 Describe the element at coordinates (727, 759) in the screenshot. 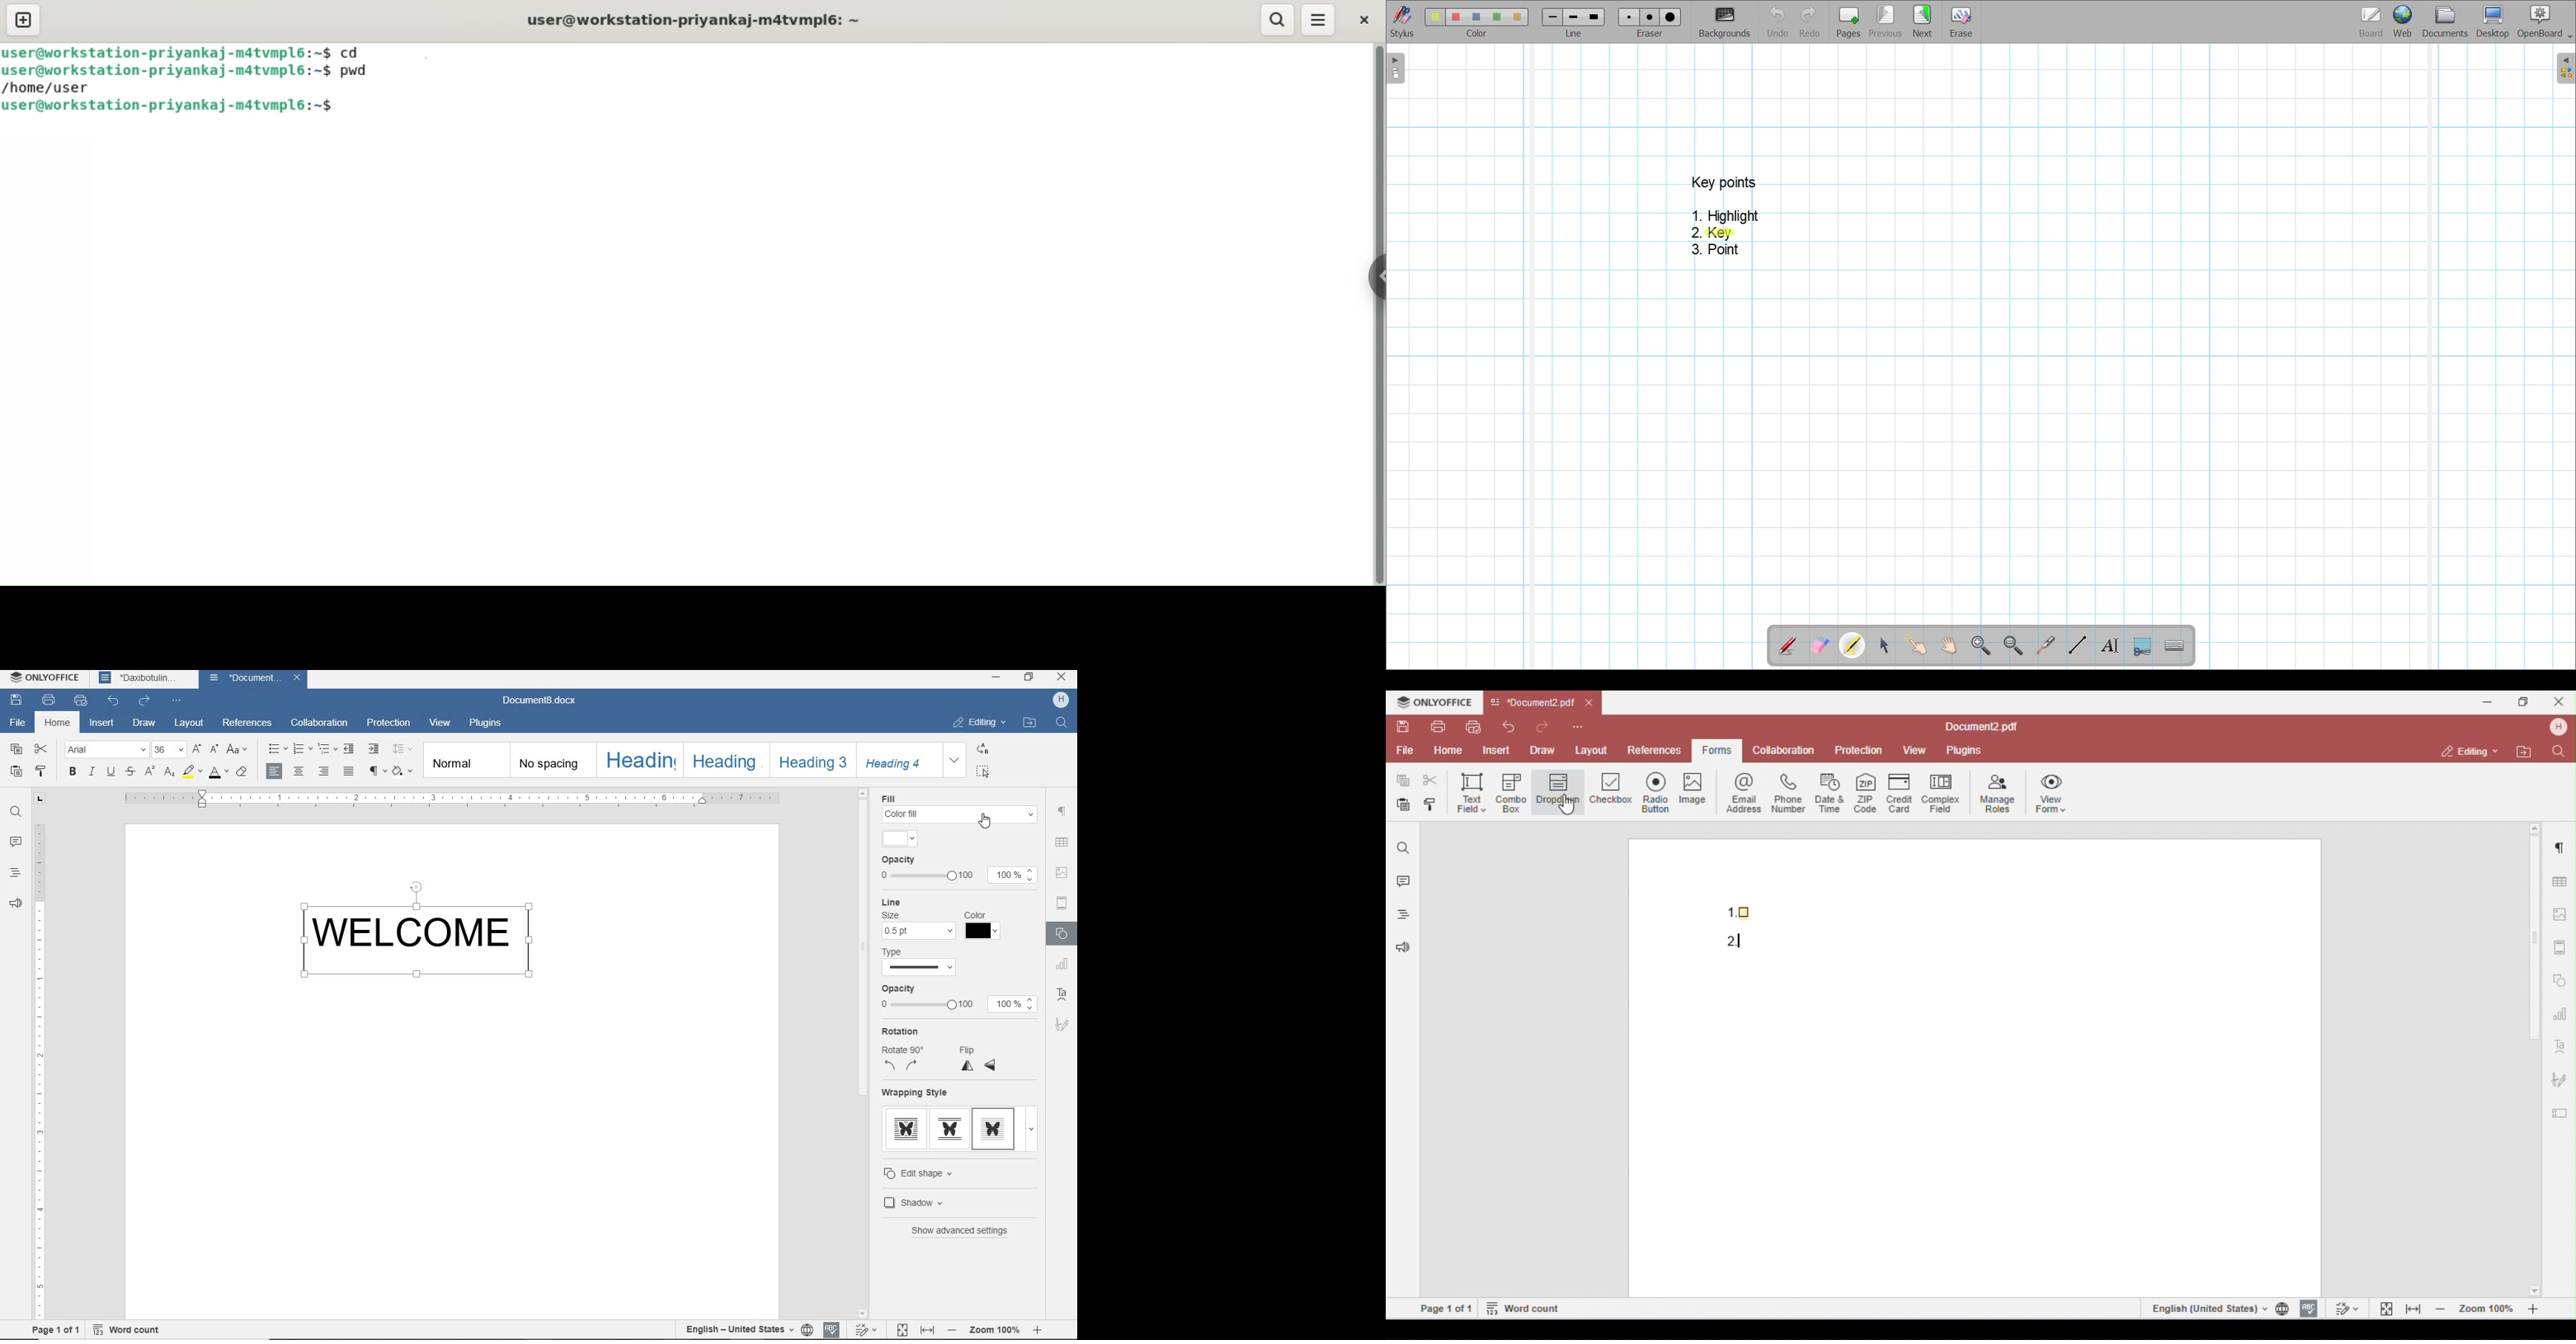

I see `Heading 2` at that location.